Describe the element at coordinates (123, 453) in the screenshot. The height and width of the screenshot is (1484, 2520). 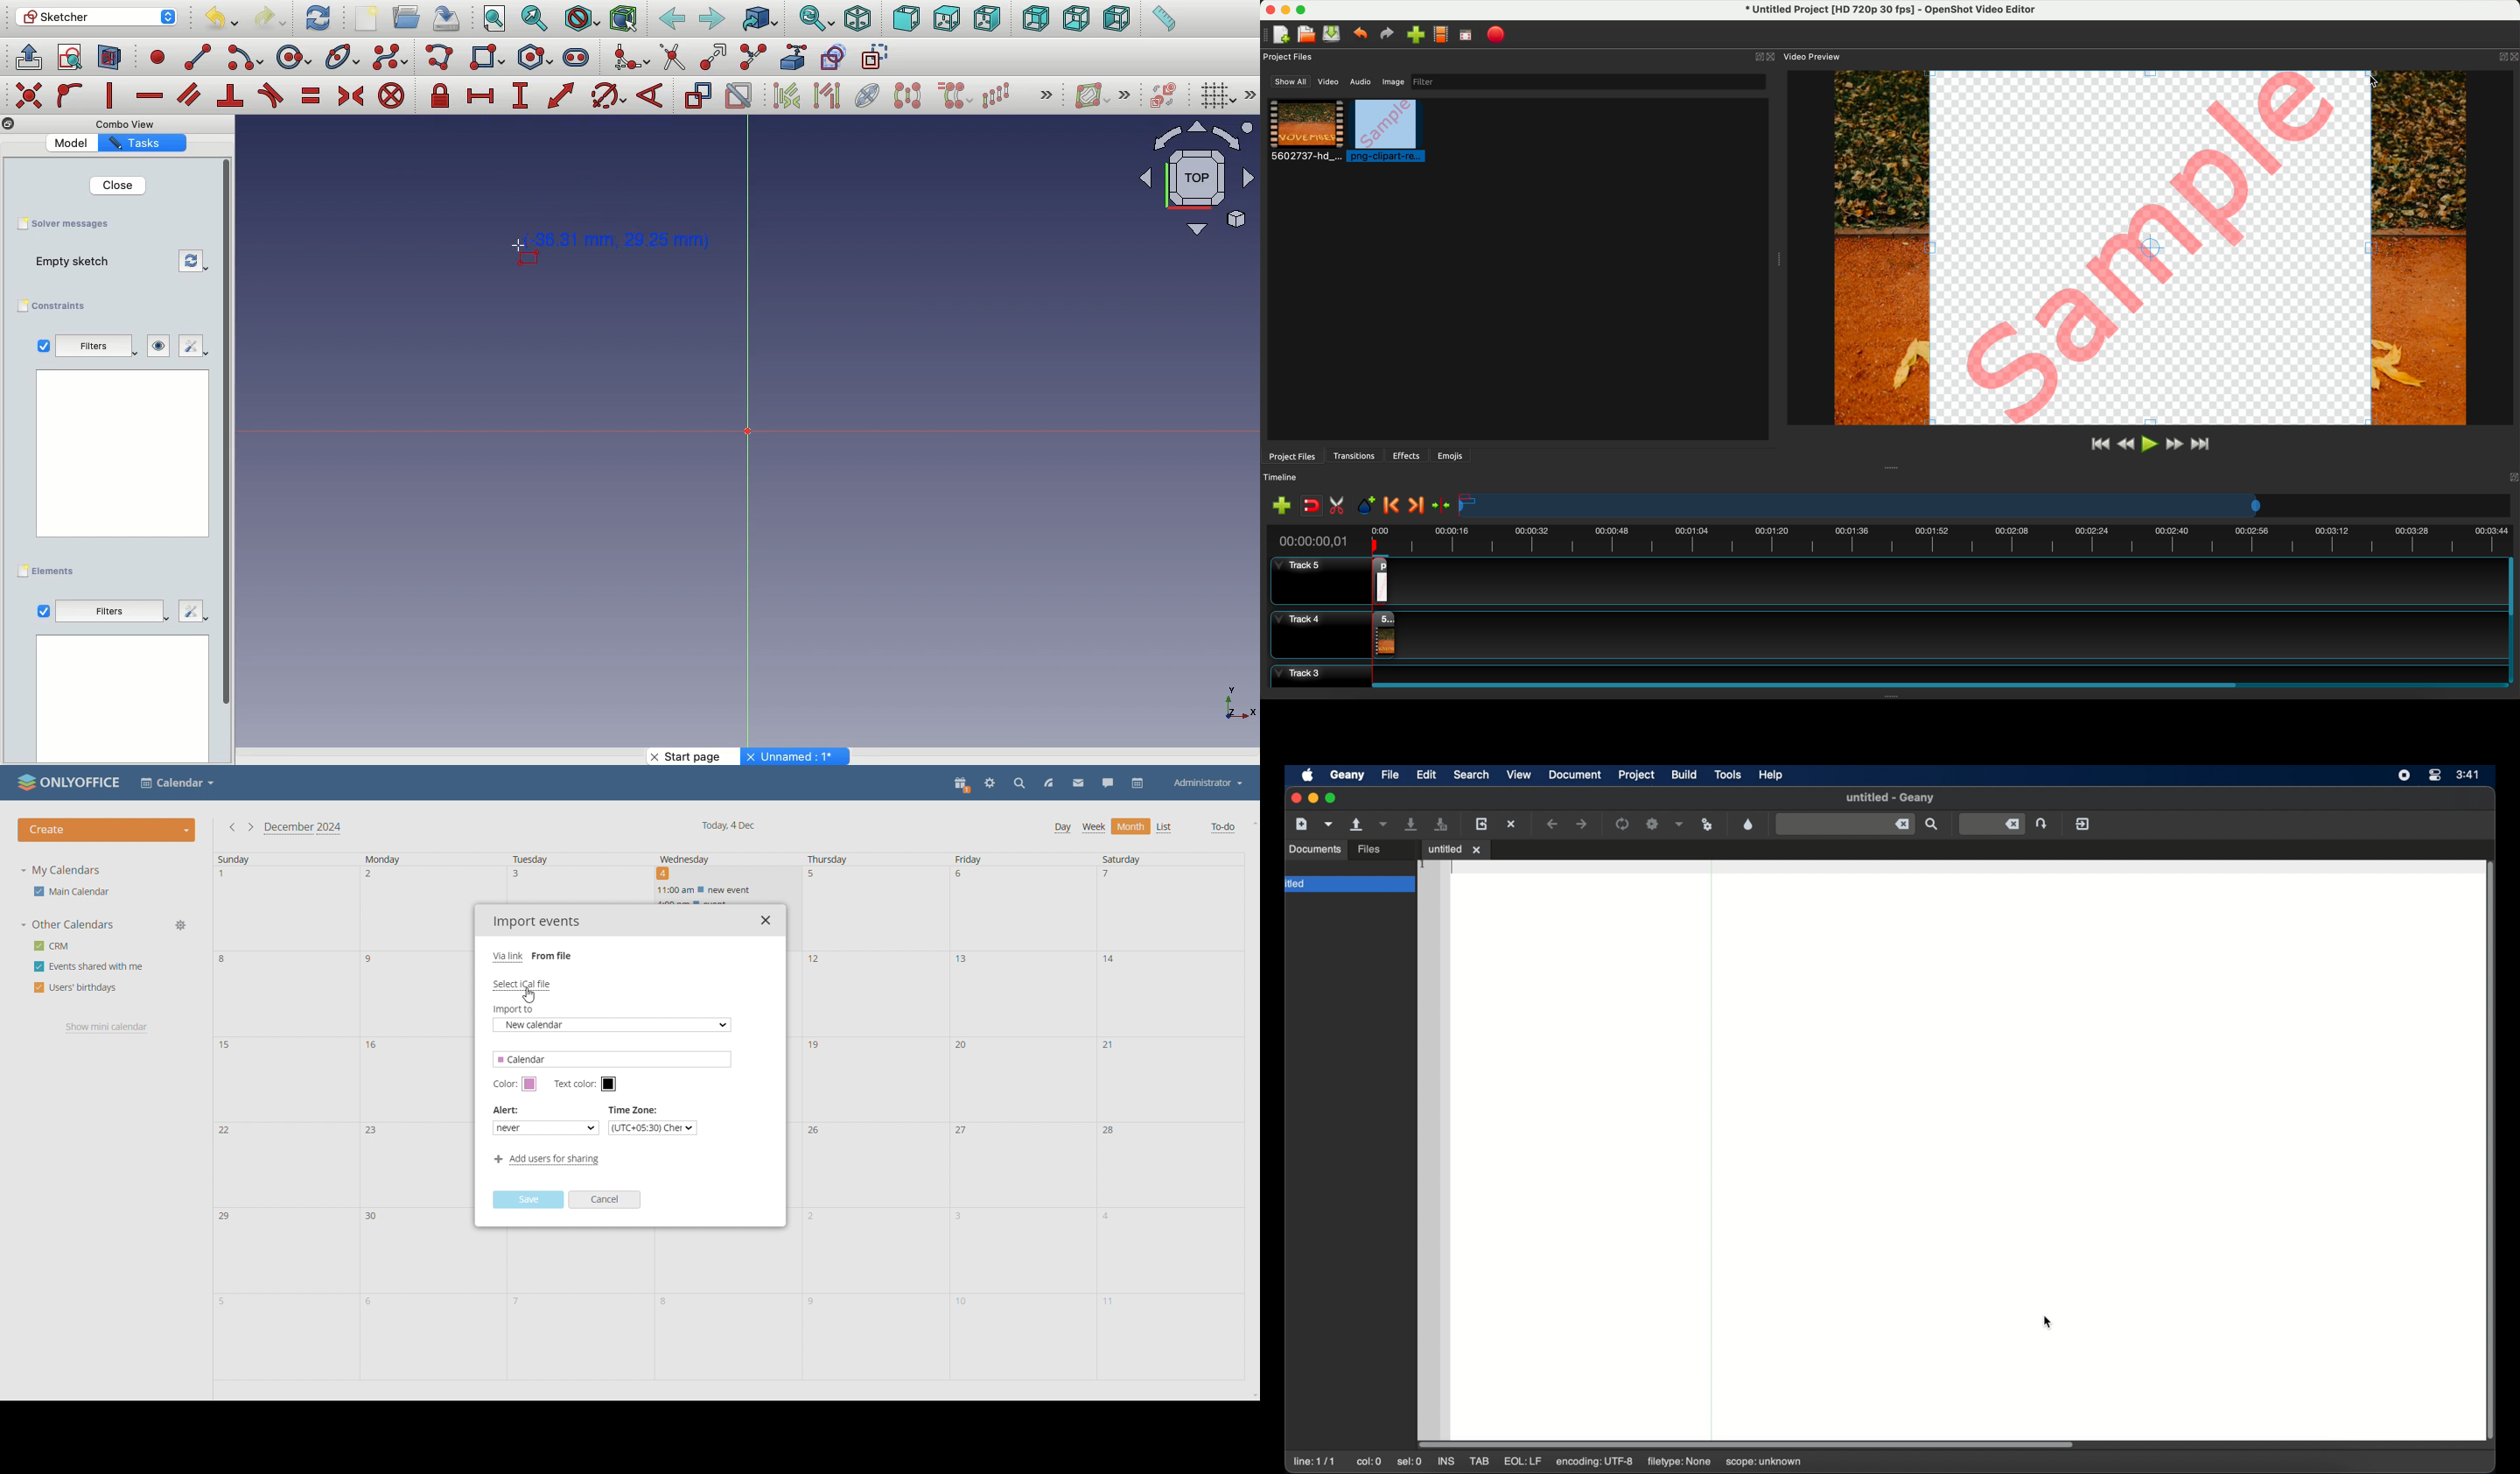
I see `workspace` at that location.